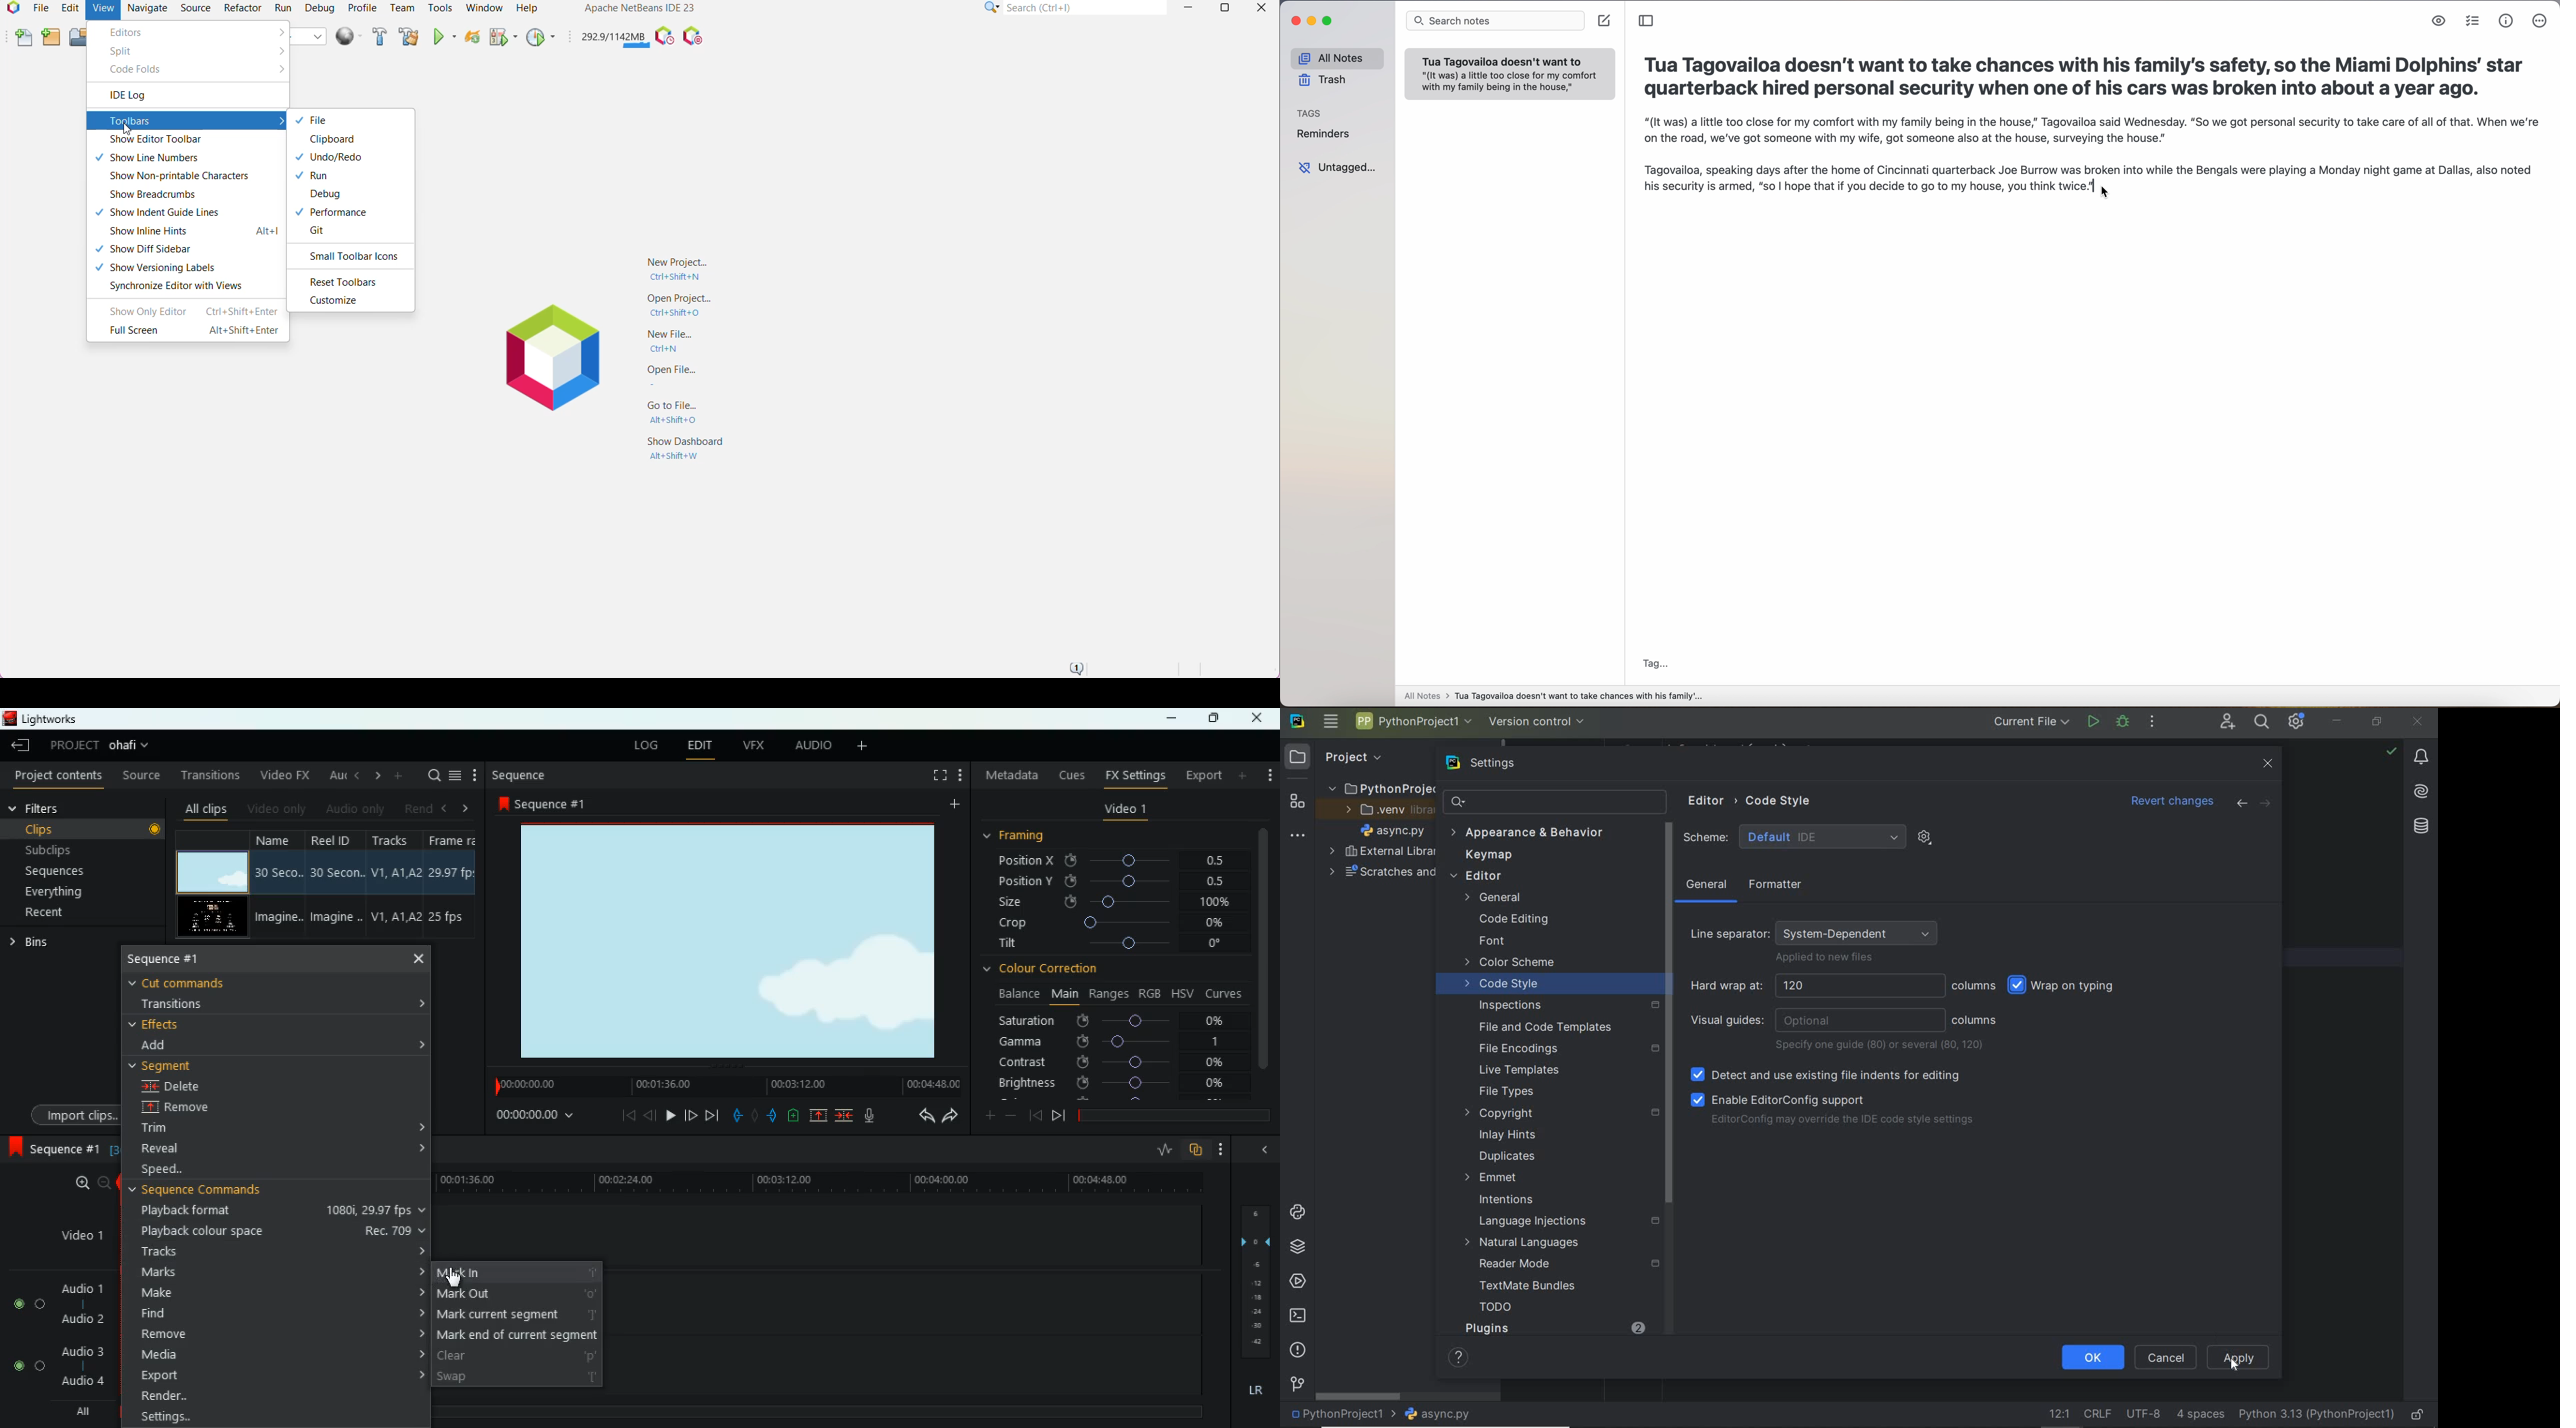 The height and width of the screenshot is (1428, 2576). I want to click on version control, so click(1297, 1385).